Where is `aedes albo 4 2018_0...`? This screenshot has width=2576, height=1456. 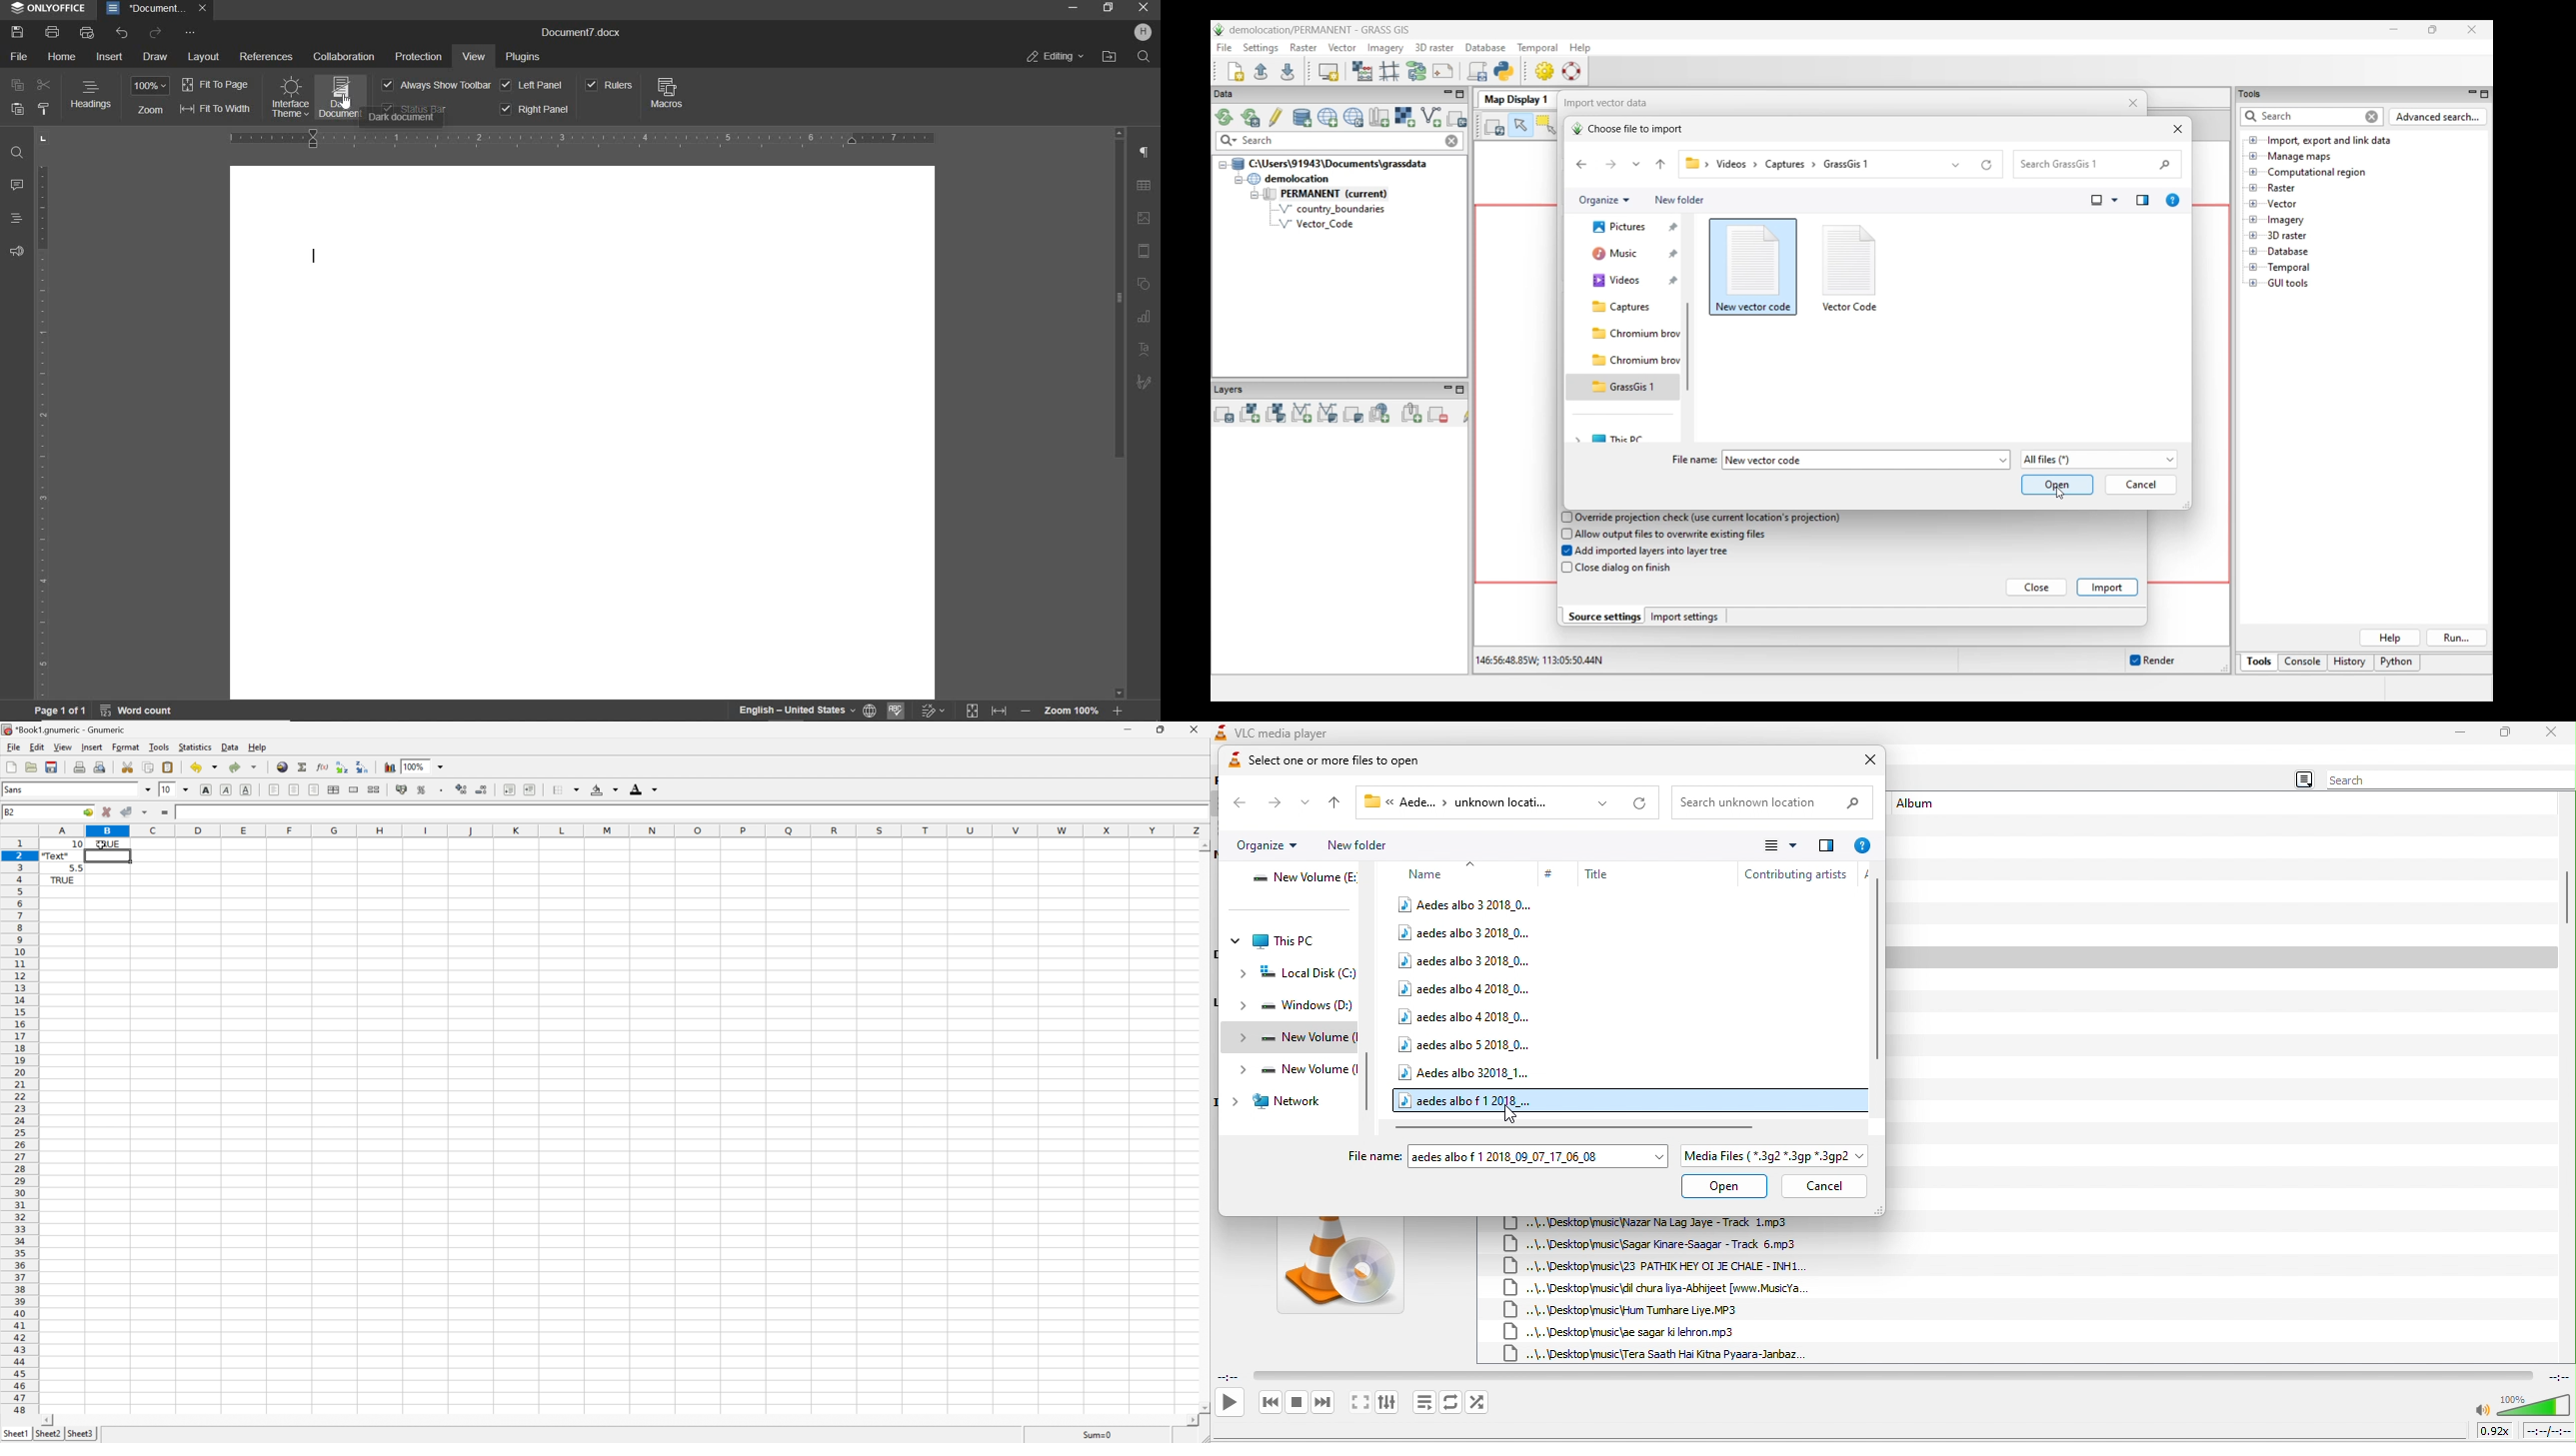
aedes albo 4 2018_0... is located at coordinates (1464, 1014).